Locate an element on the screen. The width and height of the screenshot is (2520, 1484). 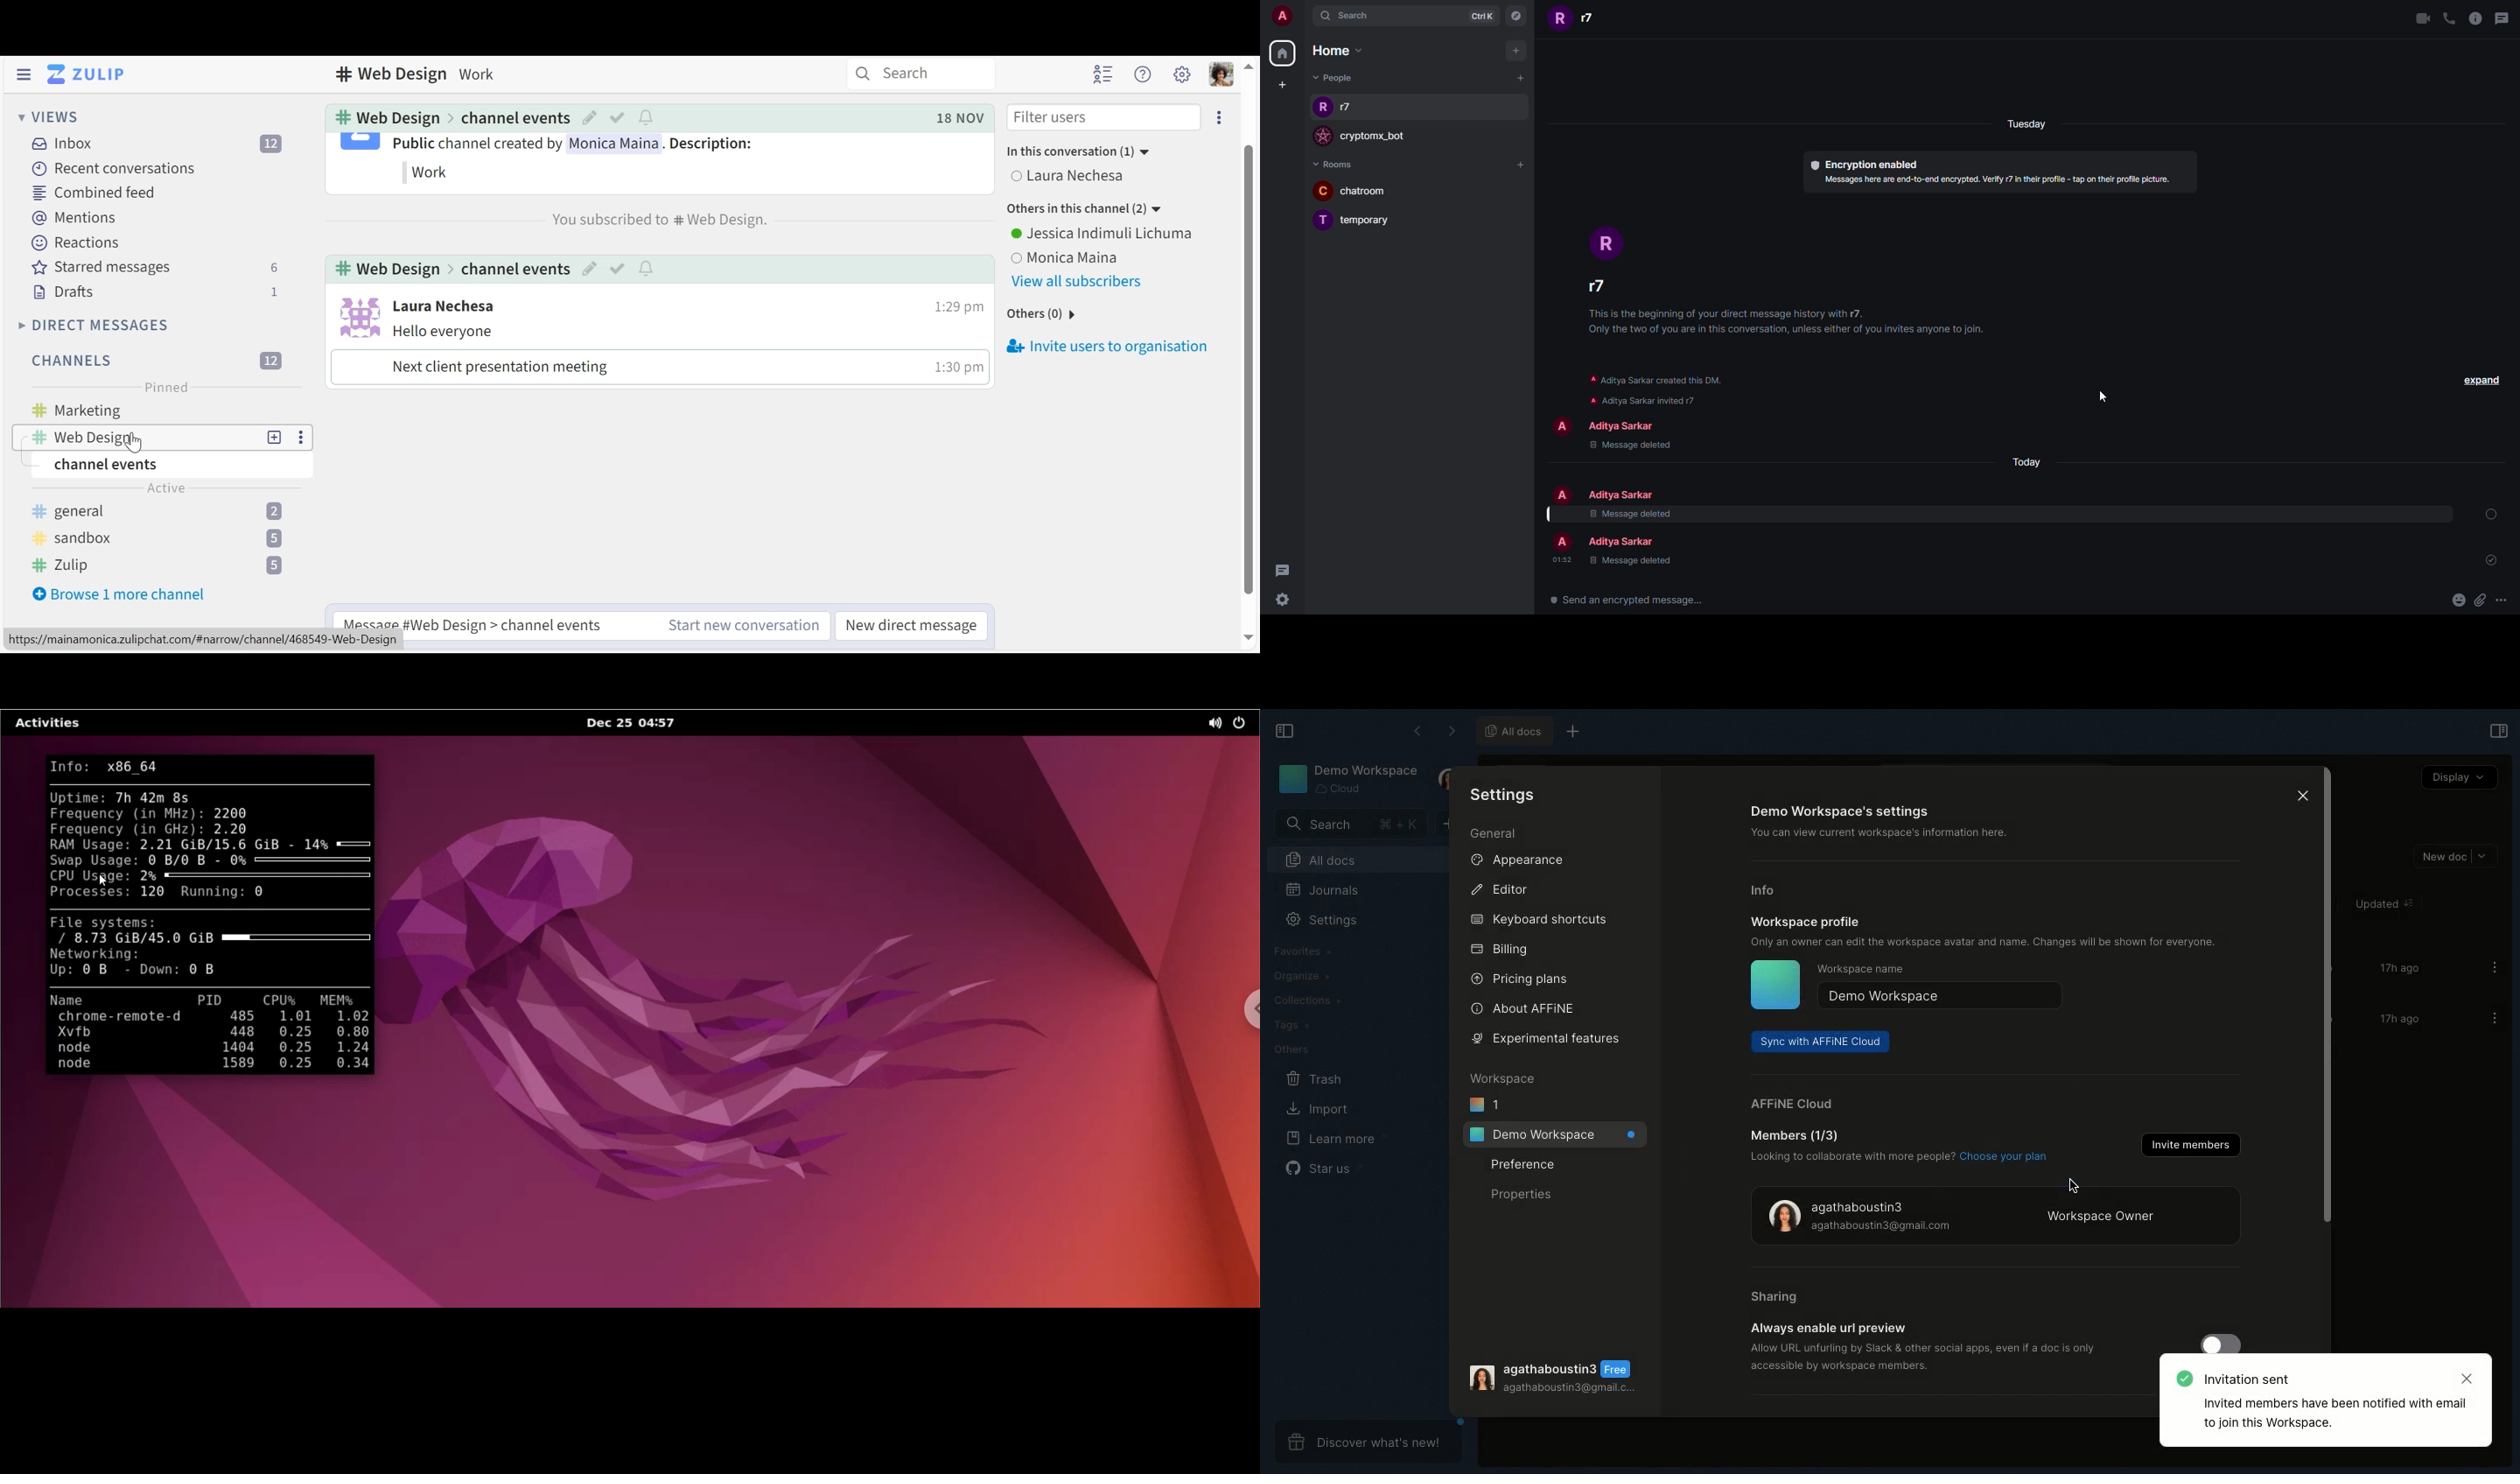
no action is located at coordinates (2492, 512).